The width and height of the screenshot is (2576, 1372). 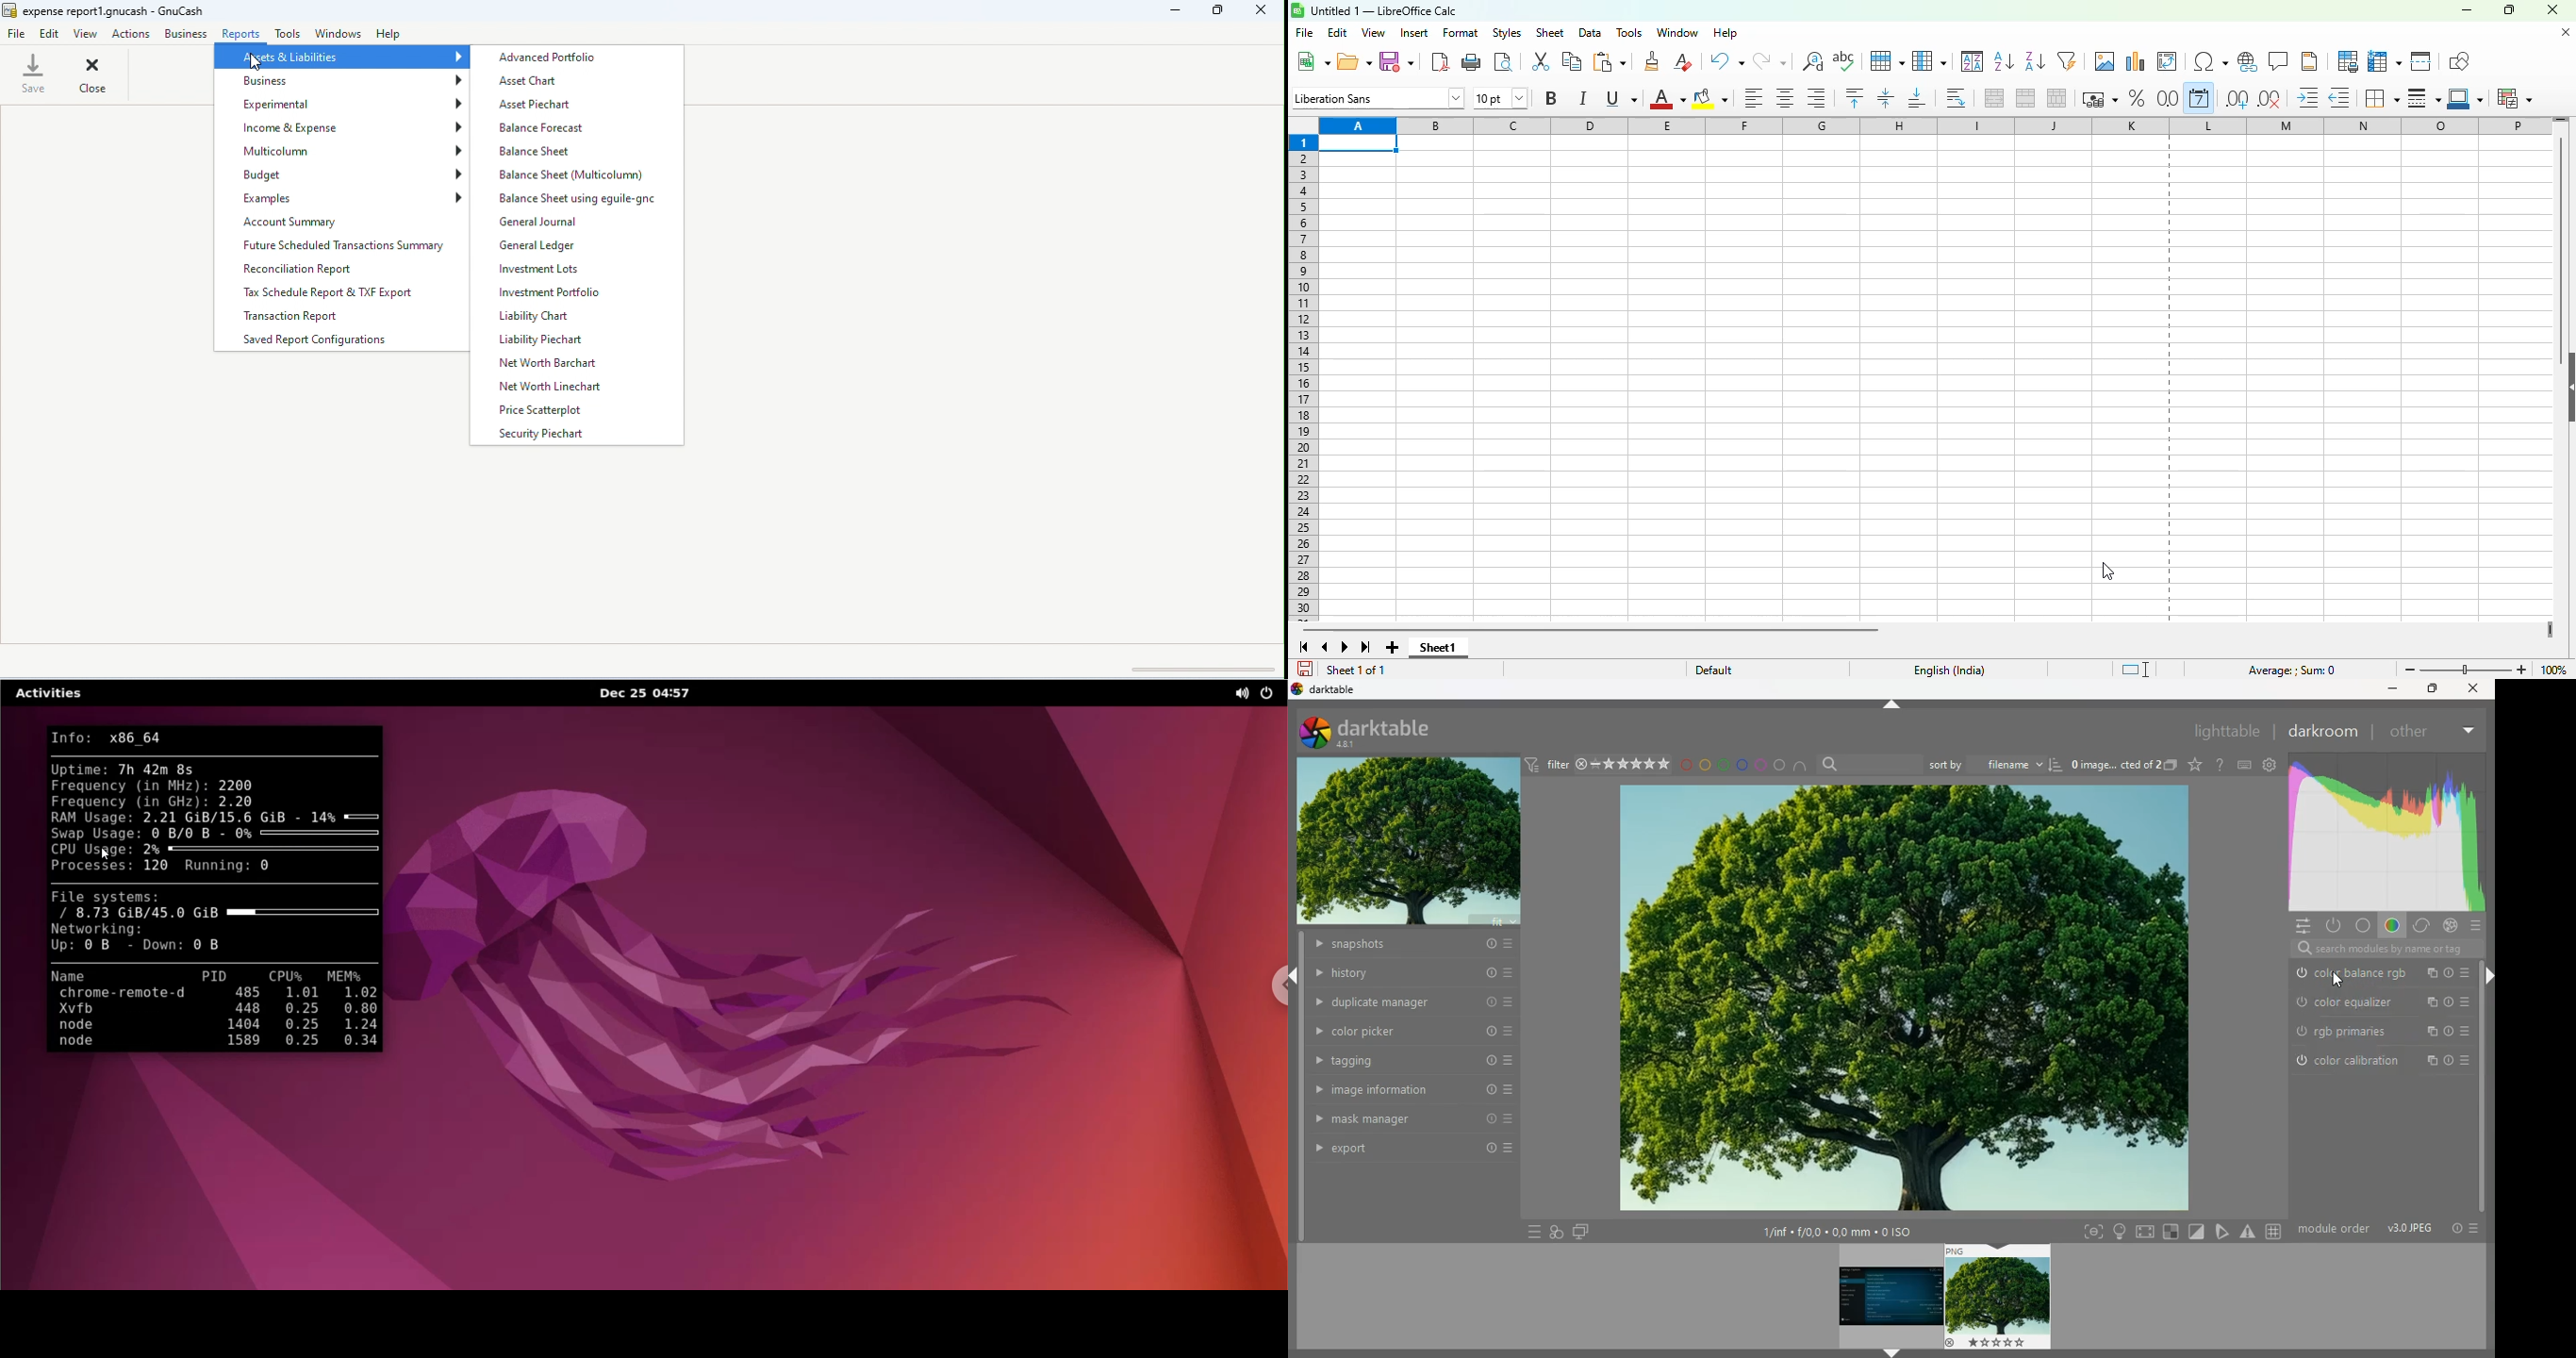 I want to click on formula, so click(x=2292, y=671).